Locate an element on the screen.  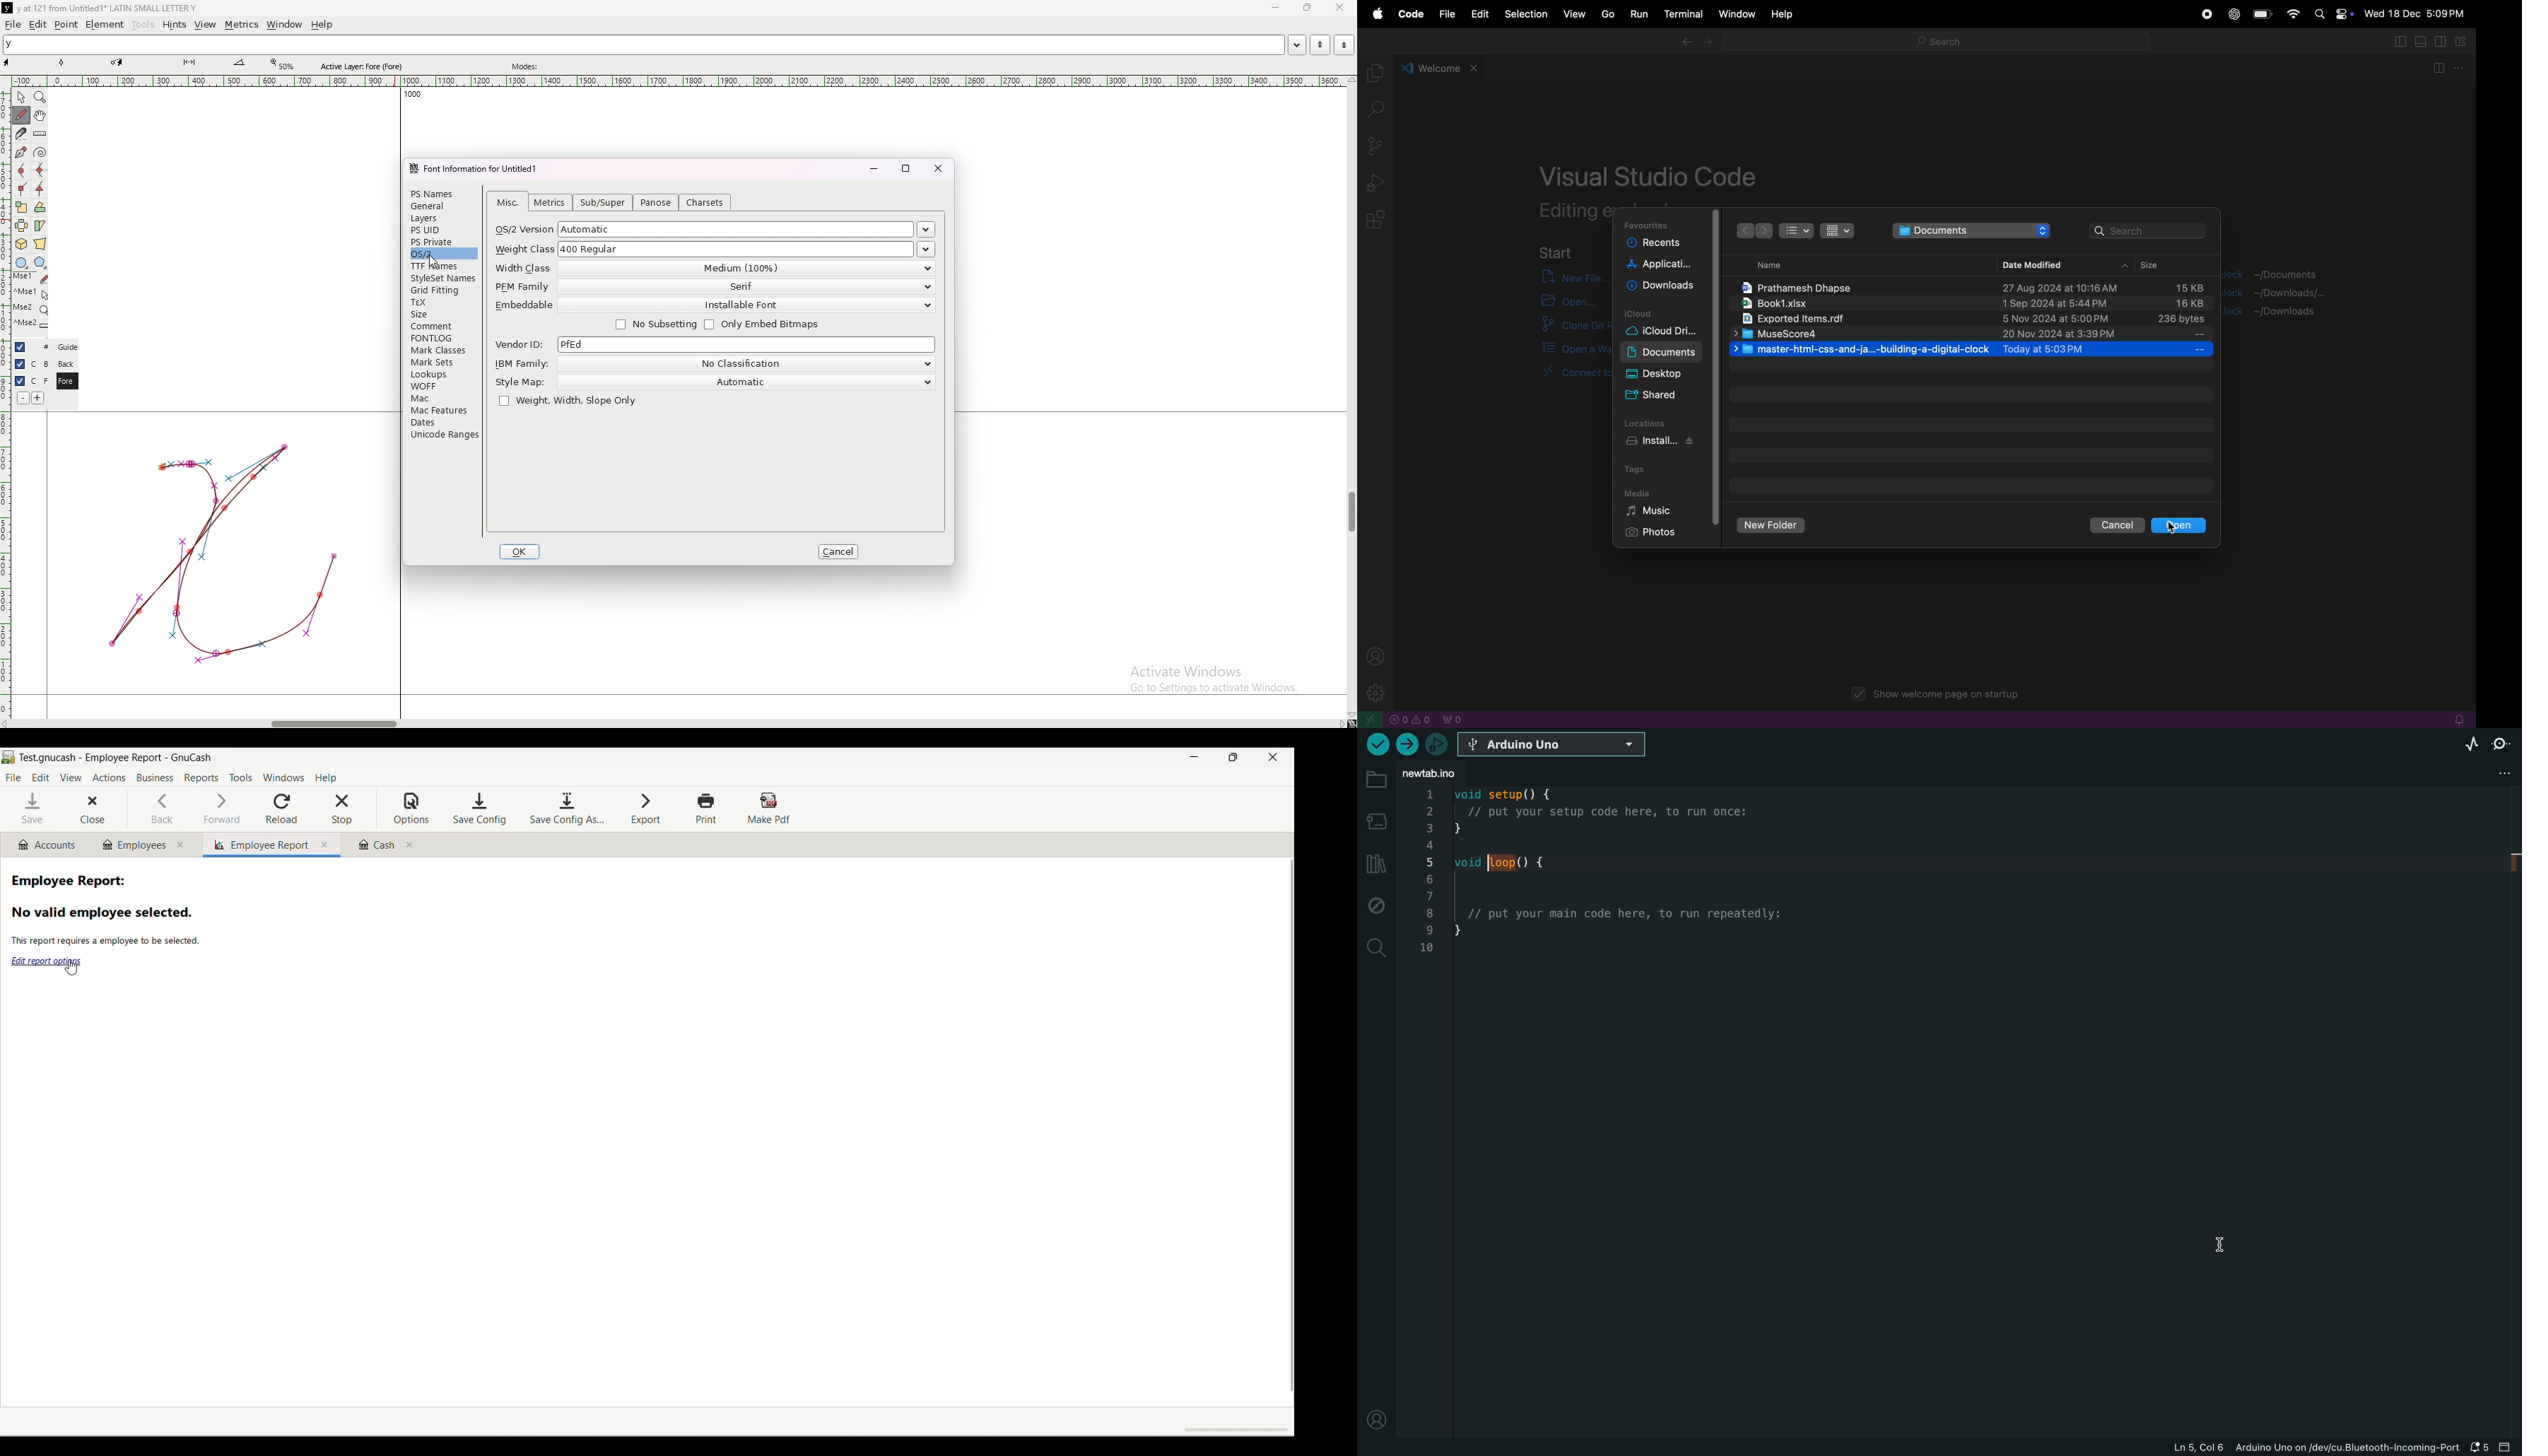
debug is located at coordinates (1375, 904).